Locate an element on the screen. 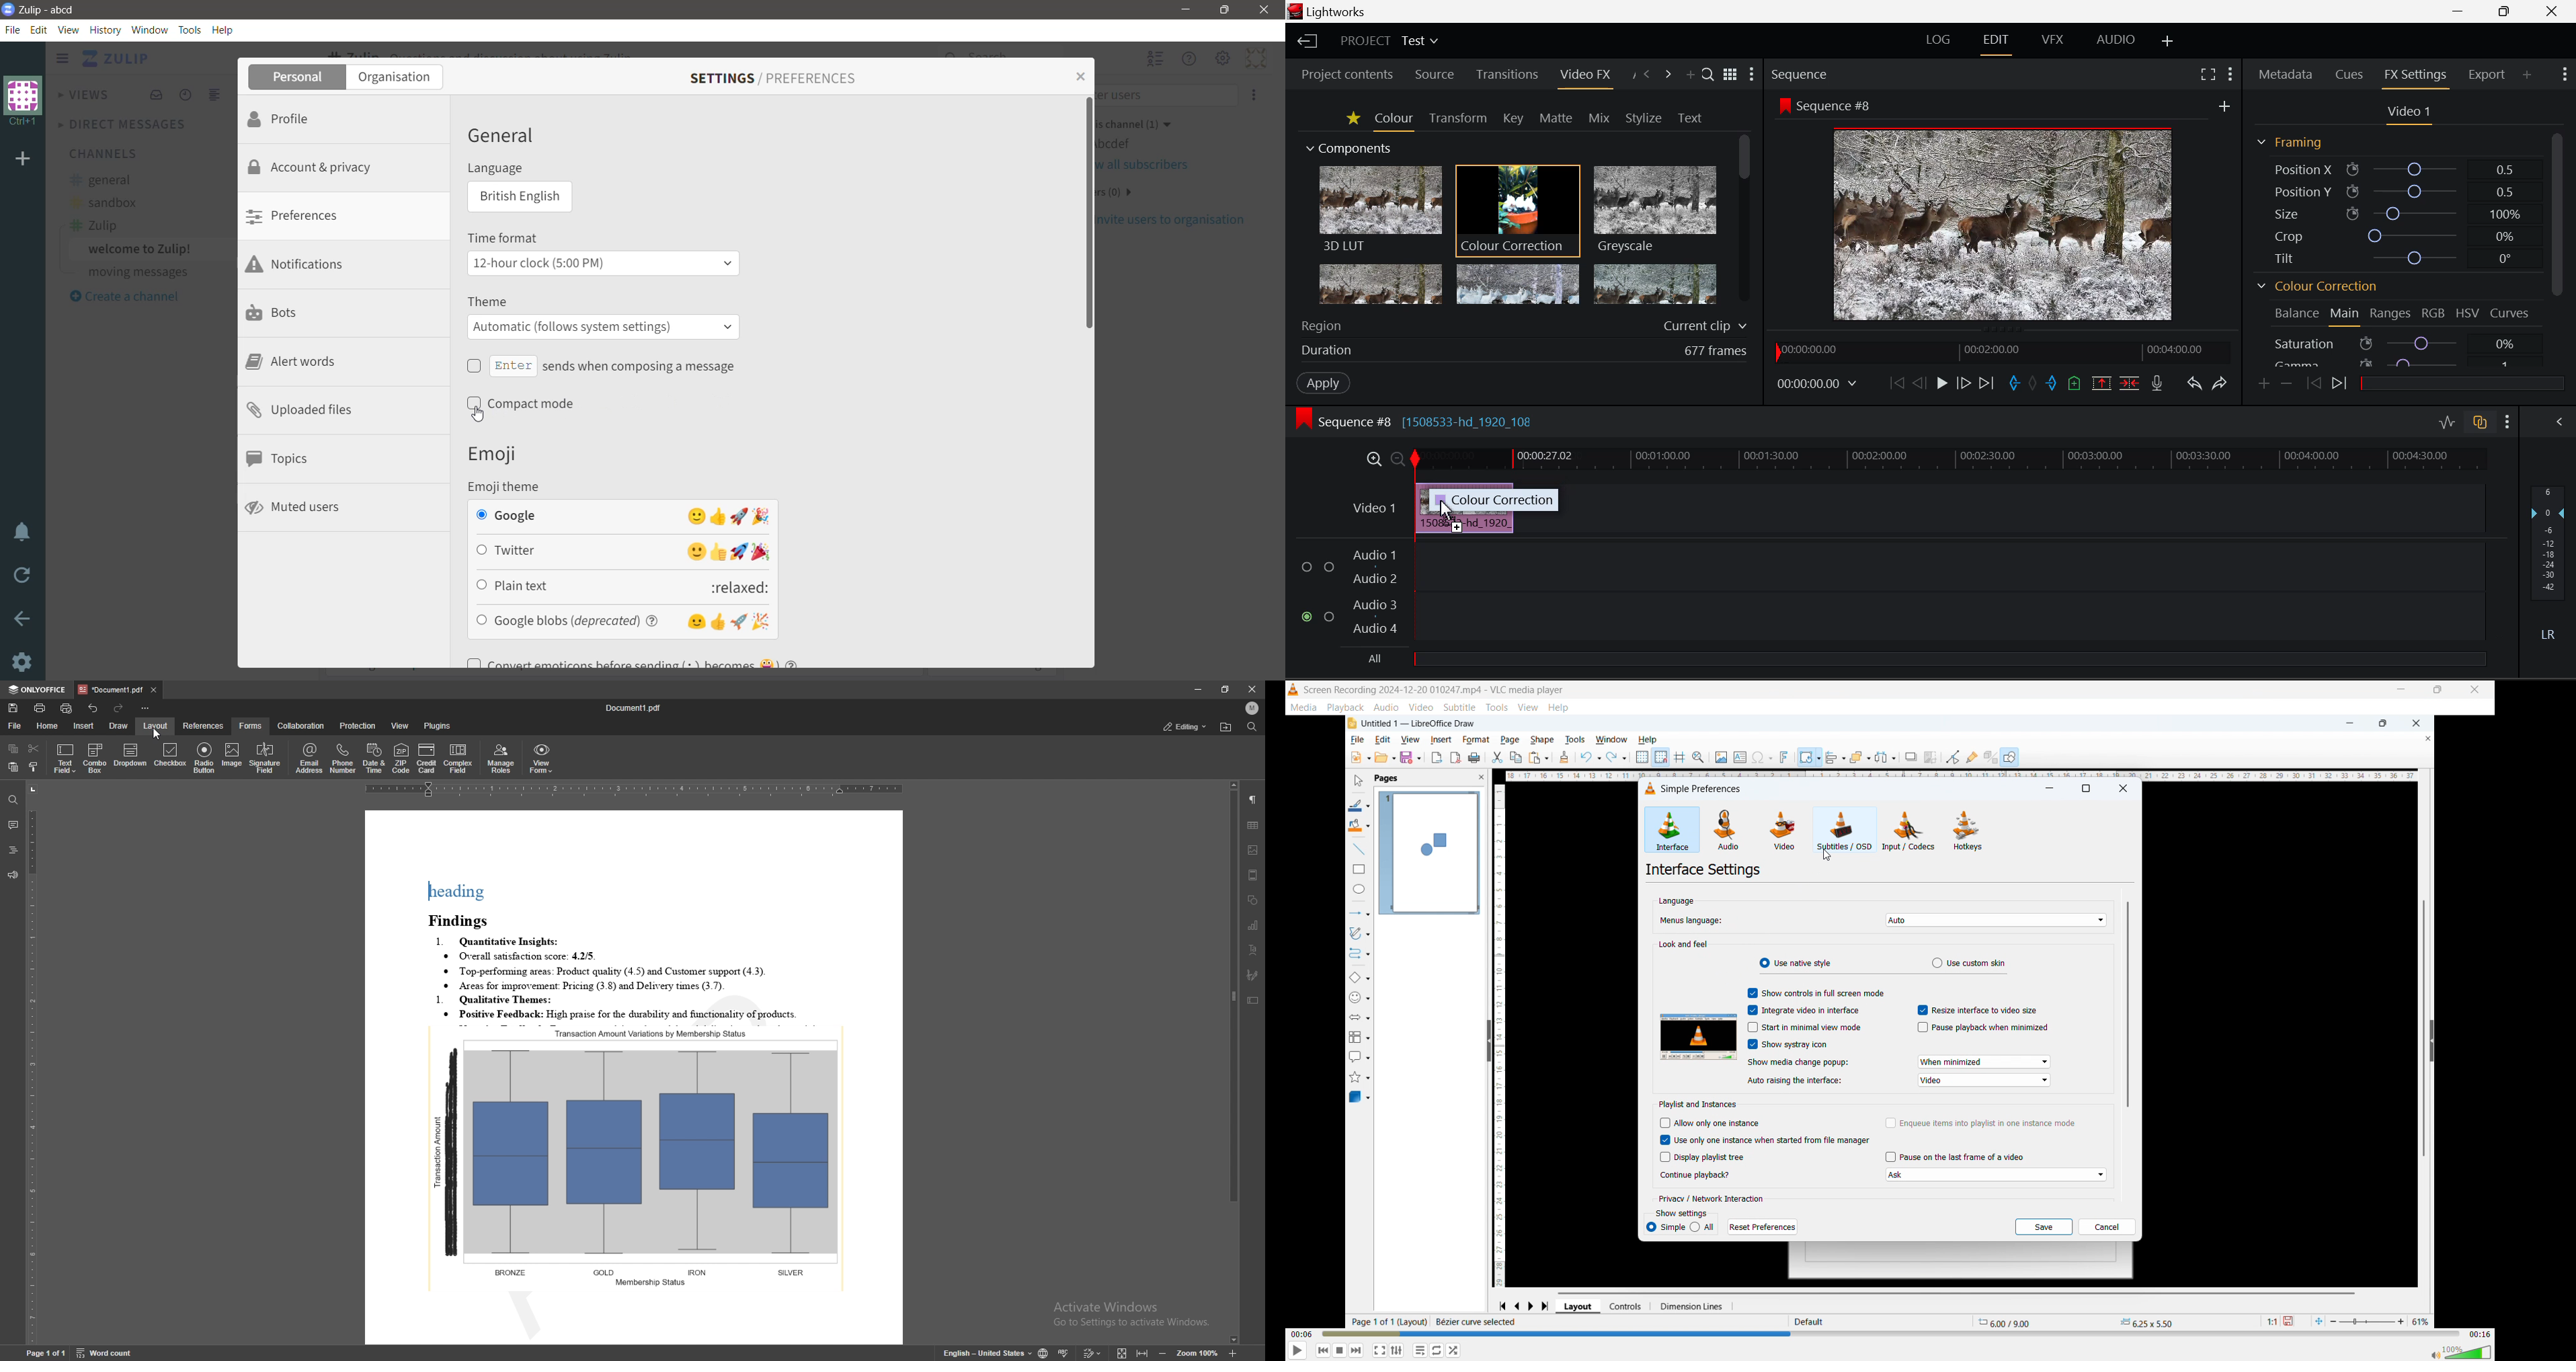  Start in minimal view mode  is located at coordinates (1806, 1027).